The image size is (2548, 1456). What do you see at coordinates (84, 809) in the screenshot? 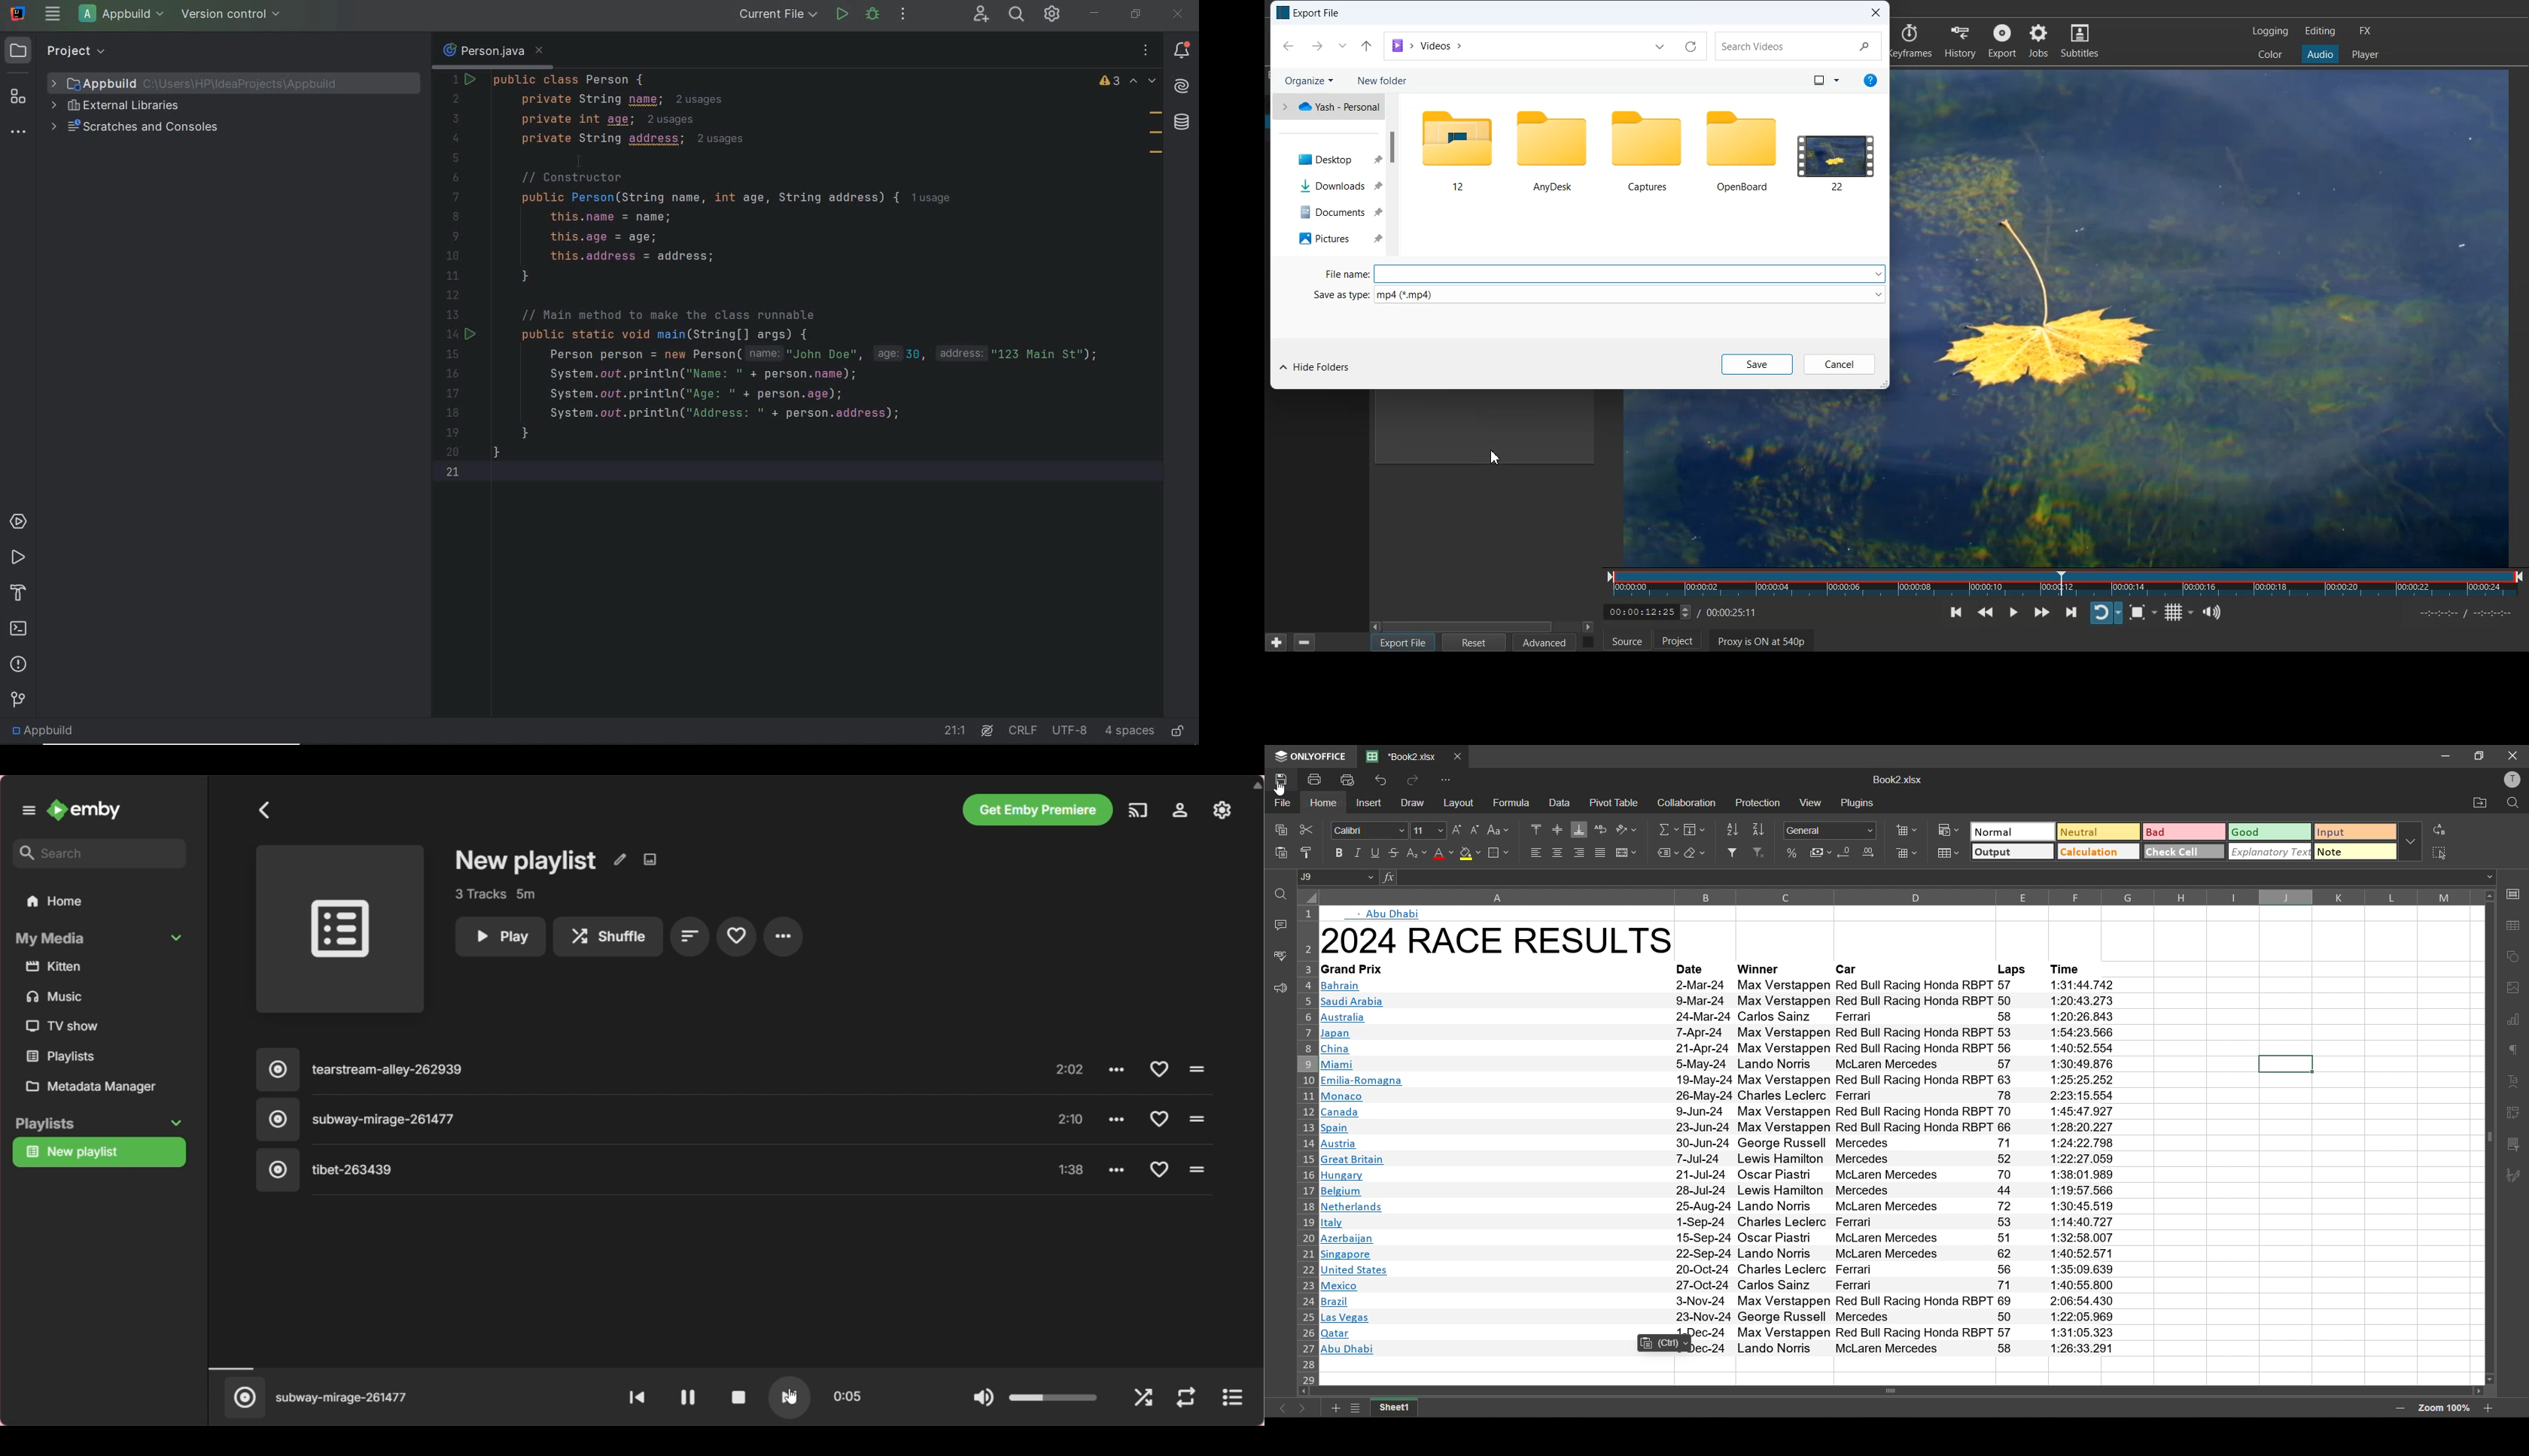
I see `Go to home` at bounding box center [84, 809].